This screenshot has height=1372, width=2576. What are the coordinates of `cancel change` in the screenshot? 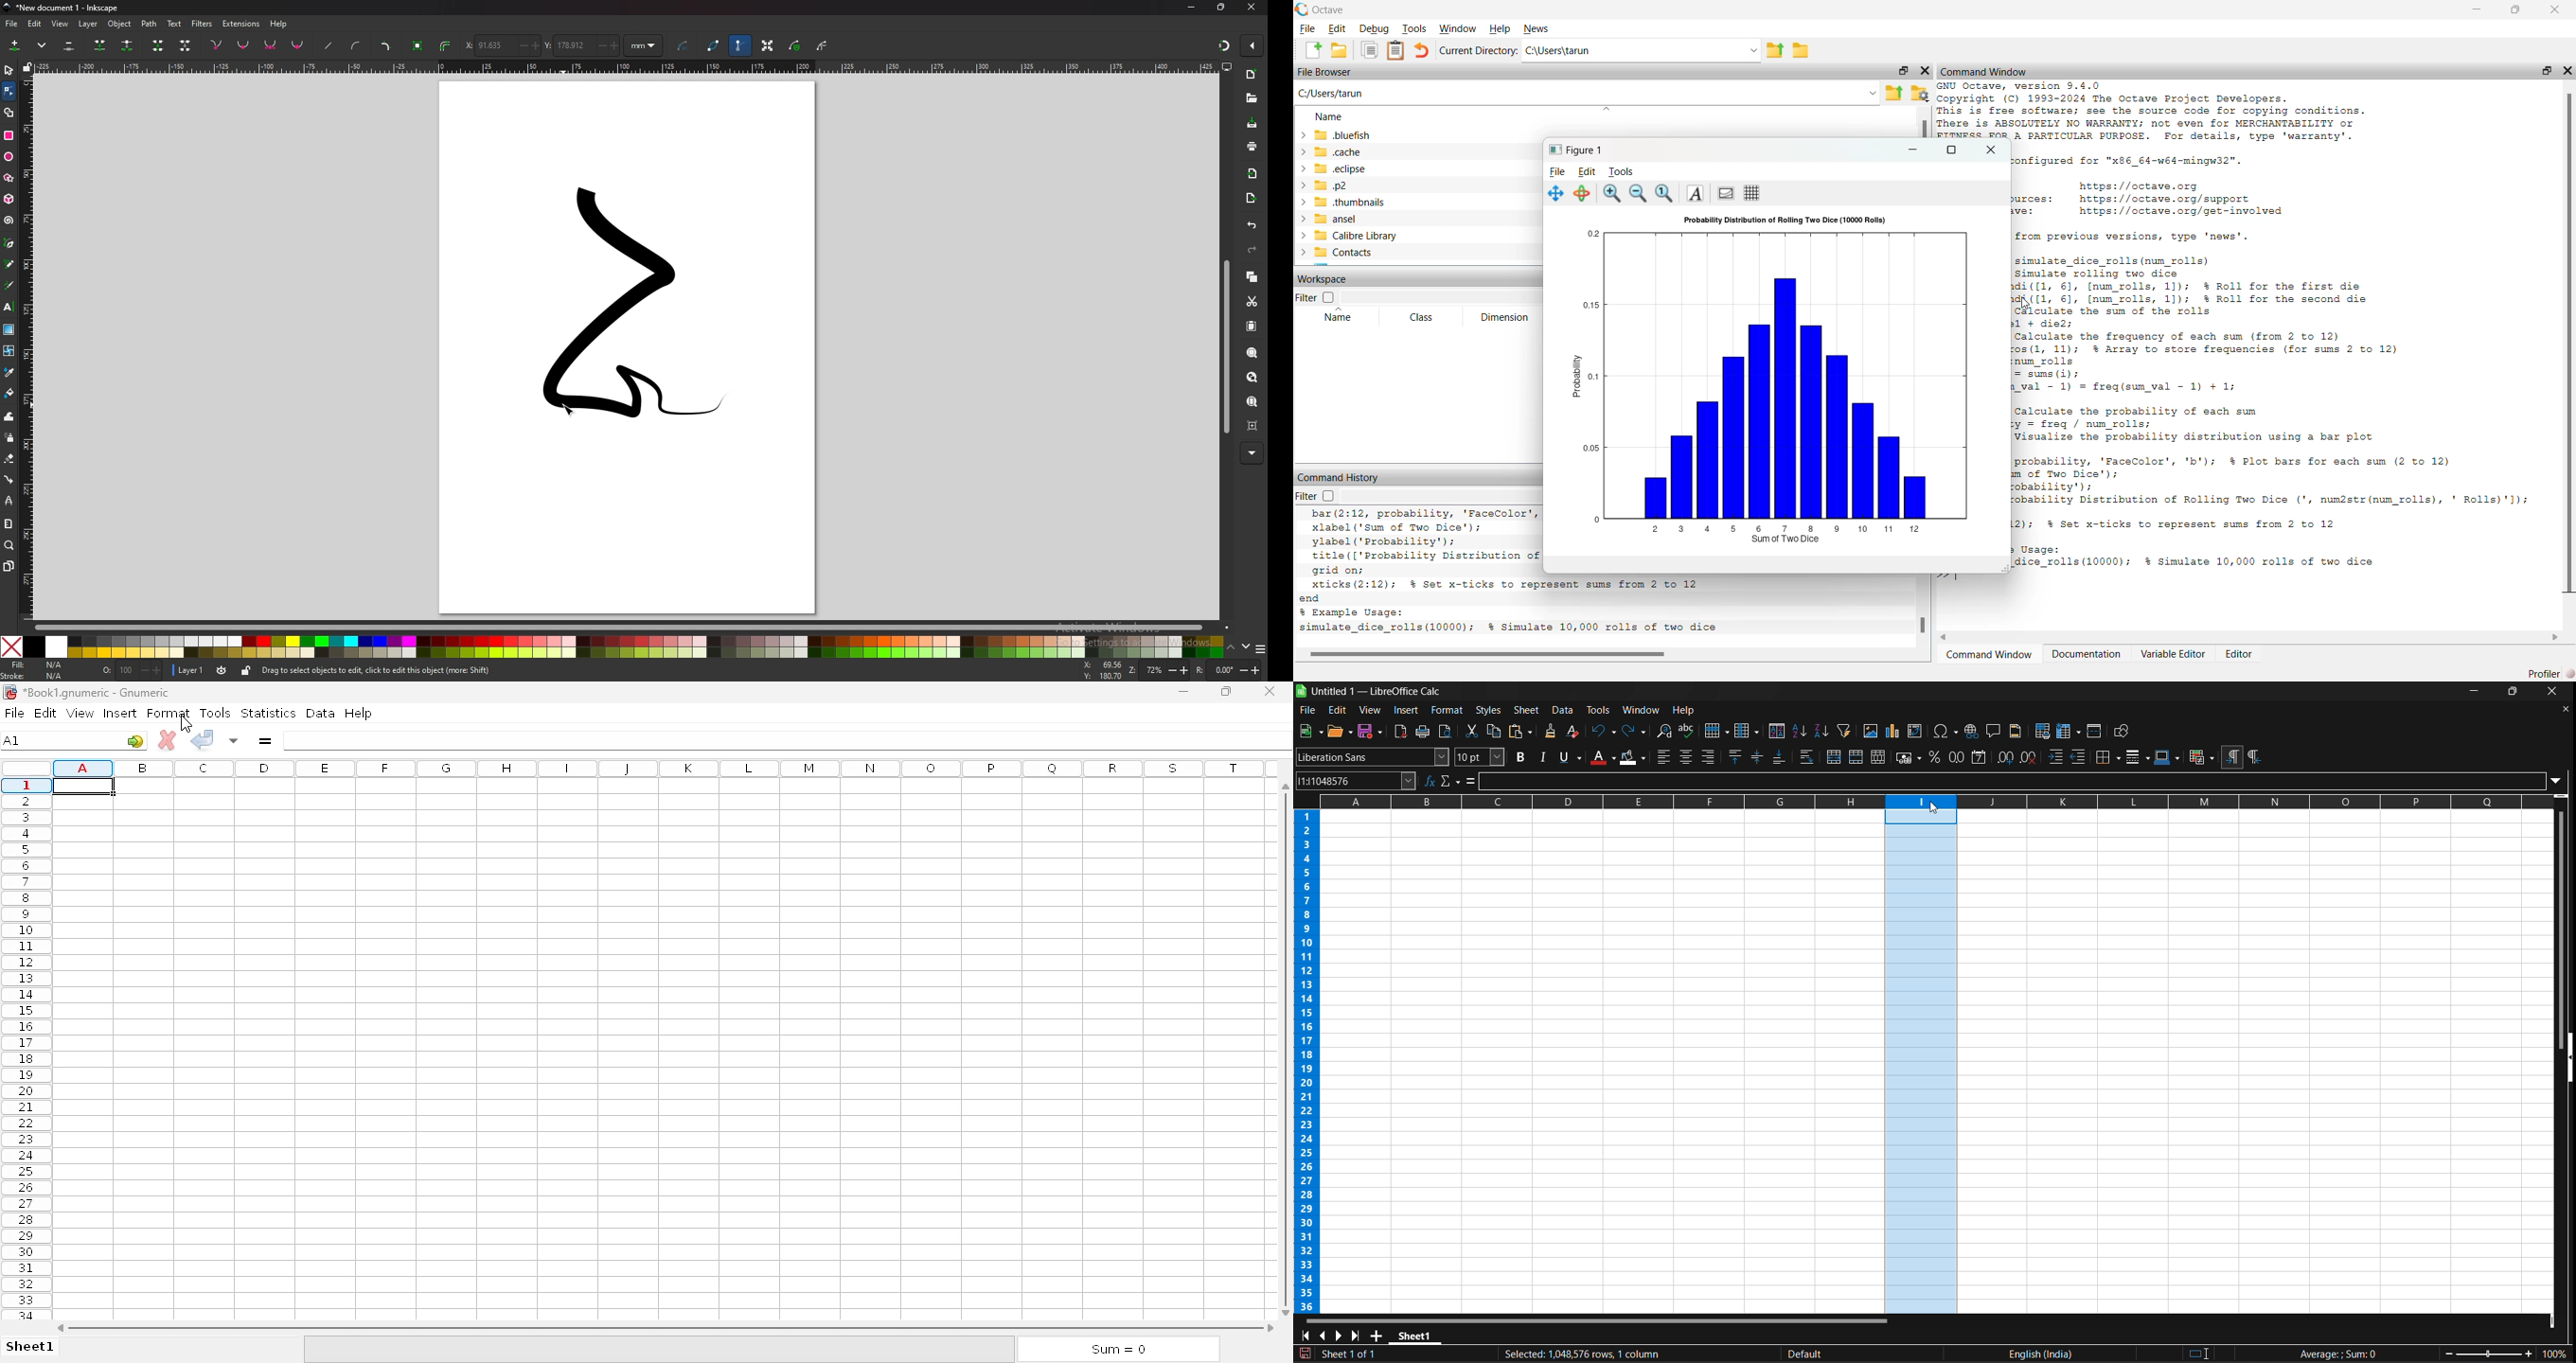 It's located at (168, 740).